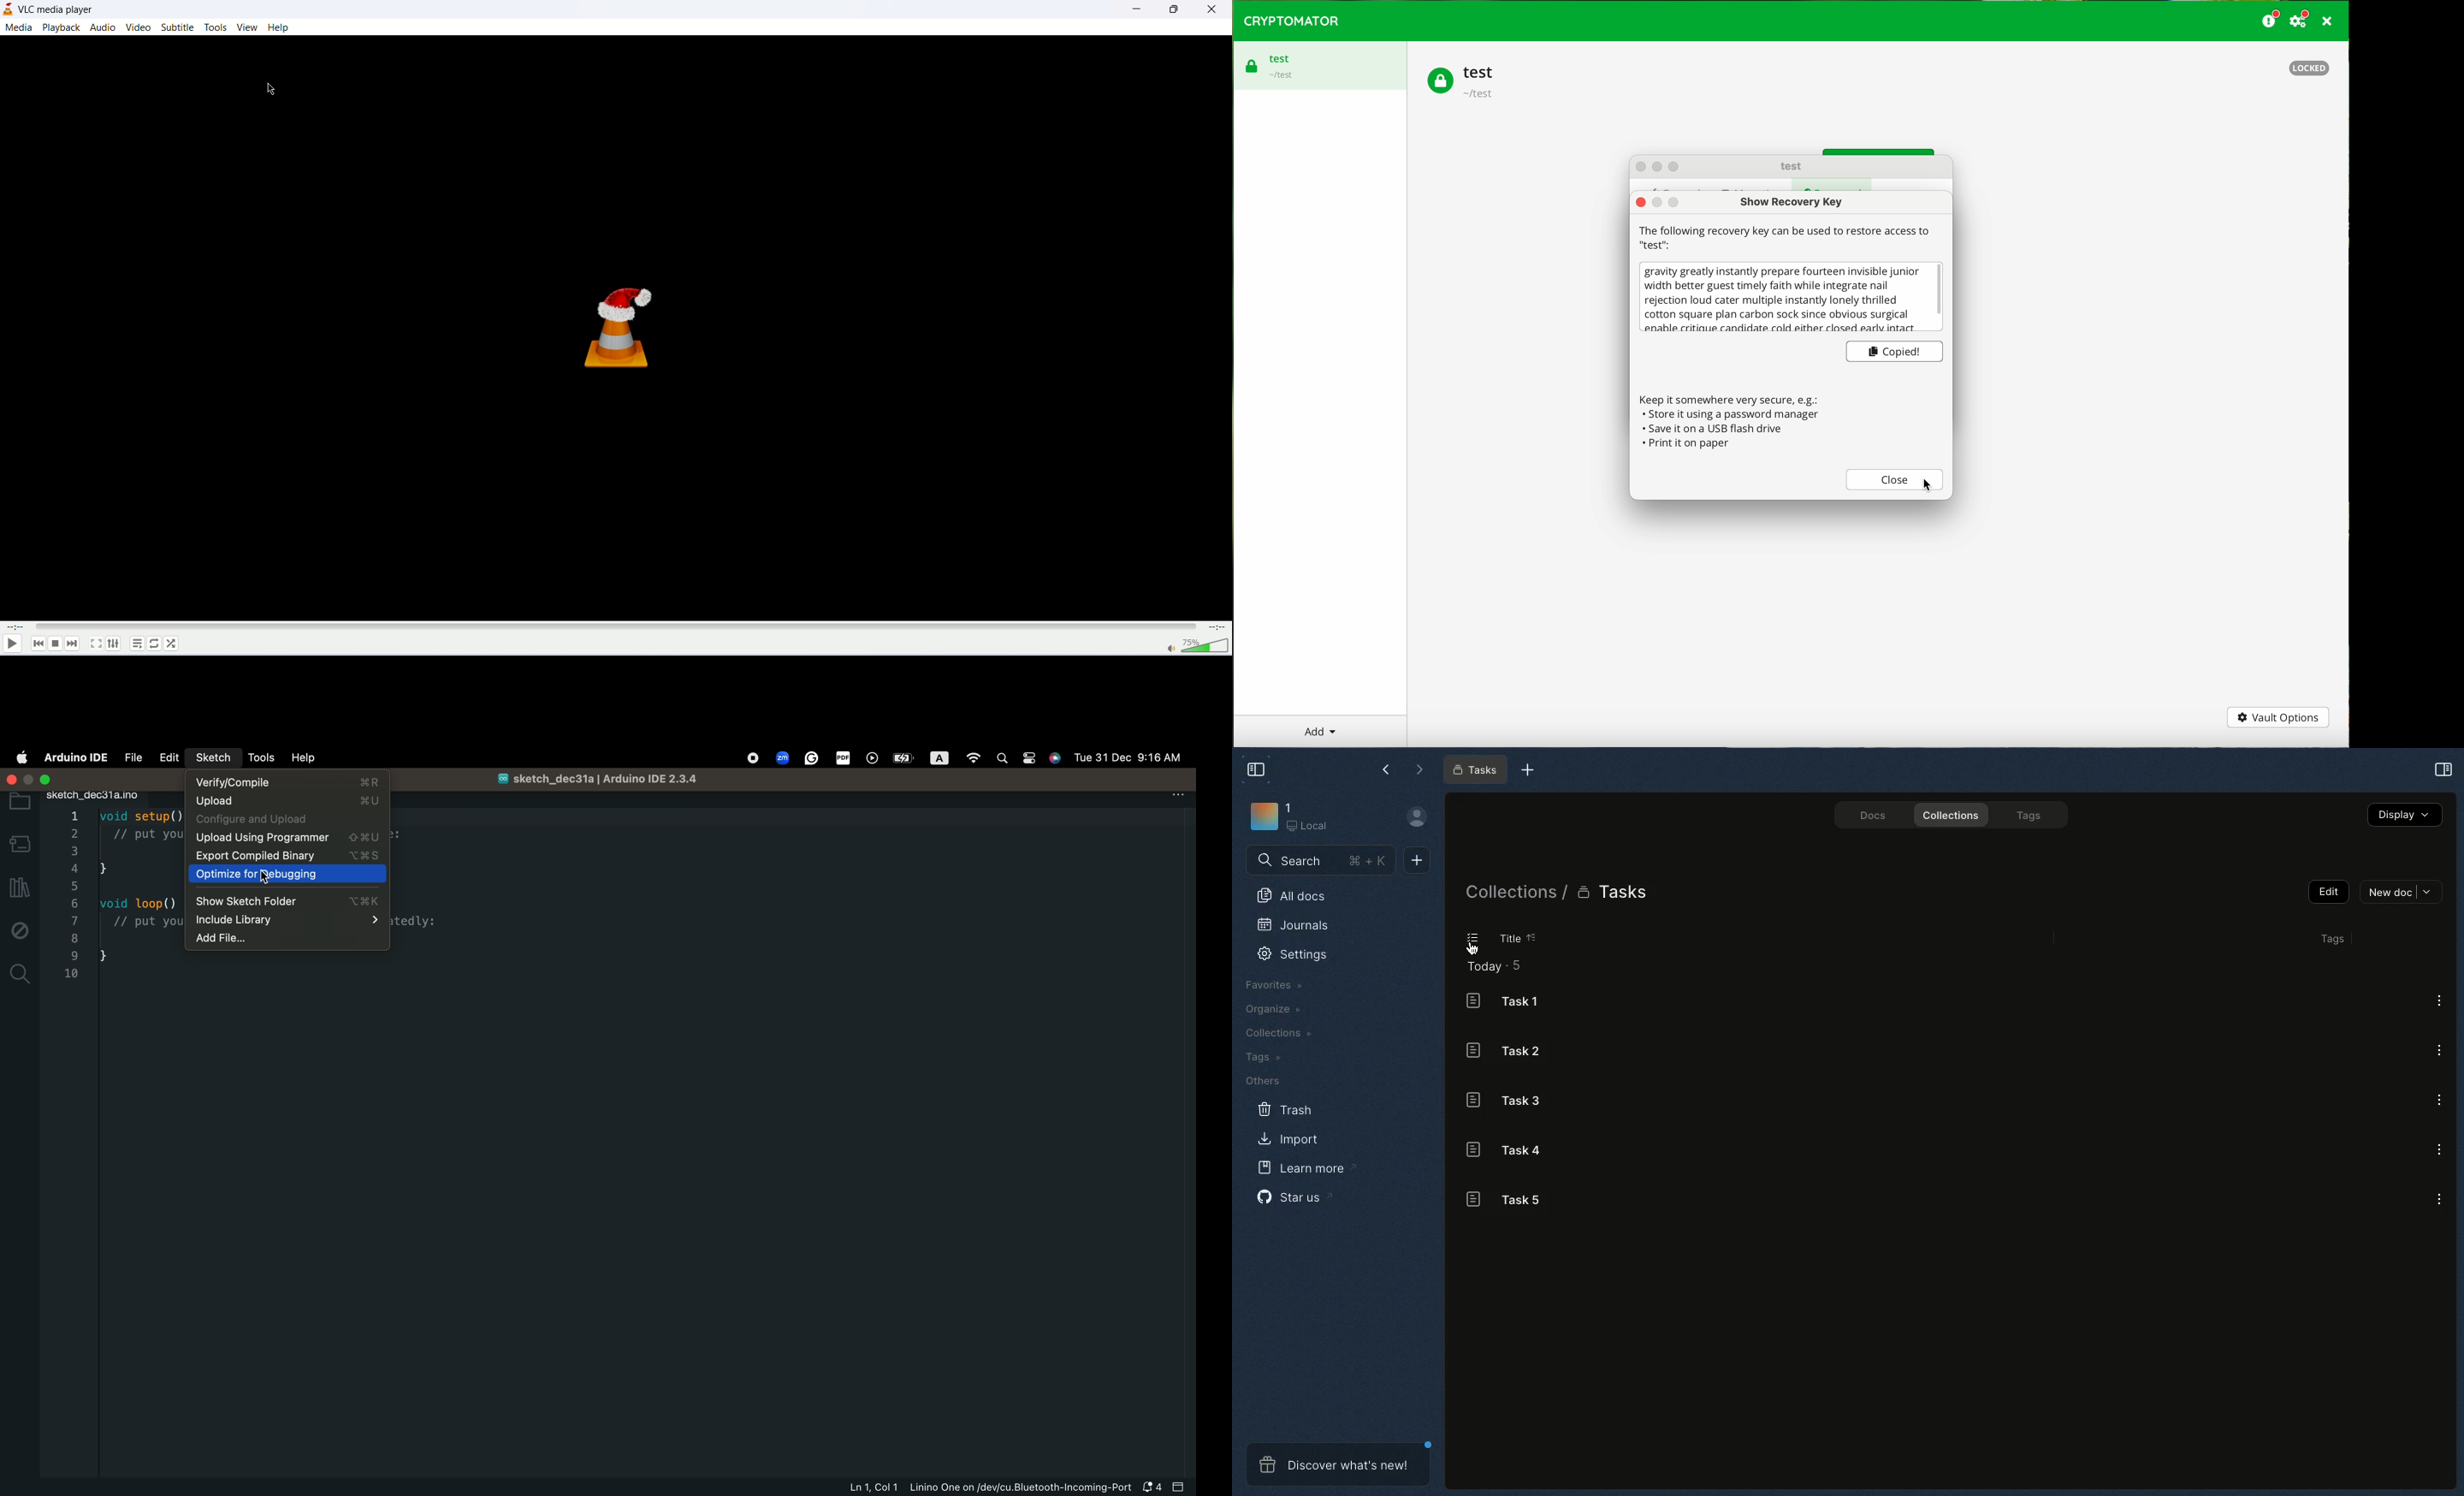  Describe the element at coordinates (2329, 893) in the screenshot. I see `Edit` at that location.